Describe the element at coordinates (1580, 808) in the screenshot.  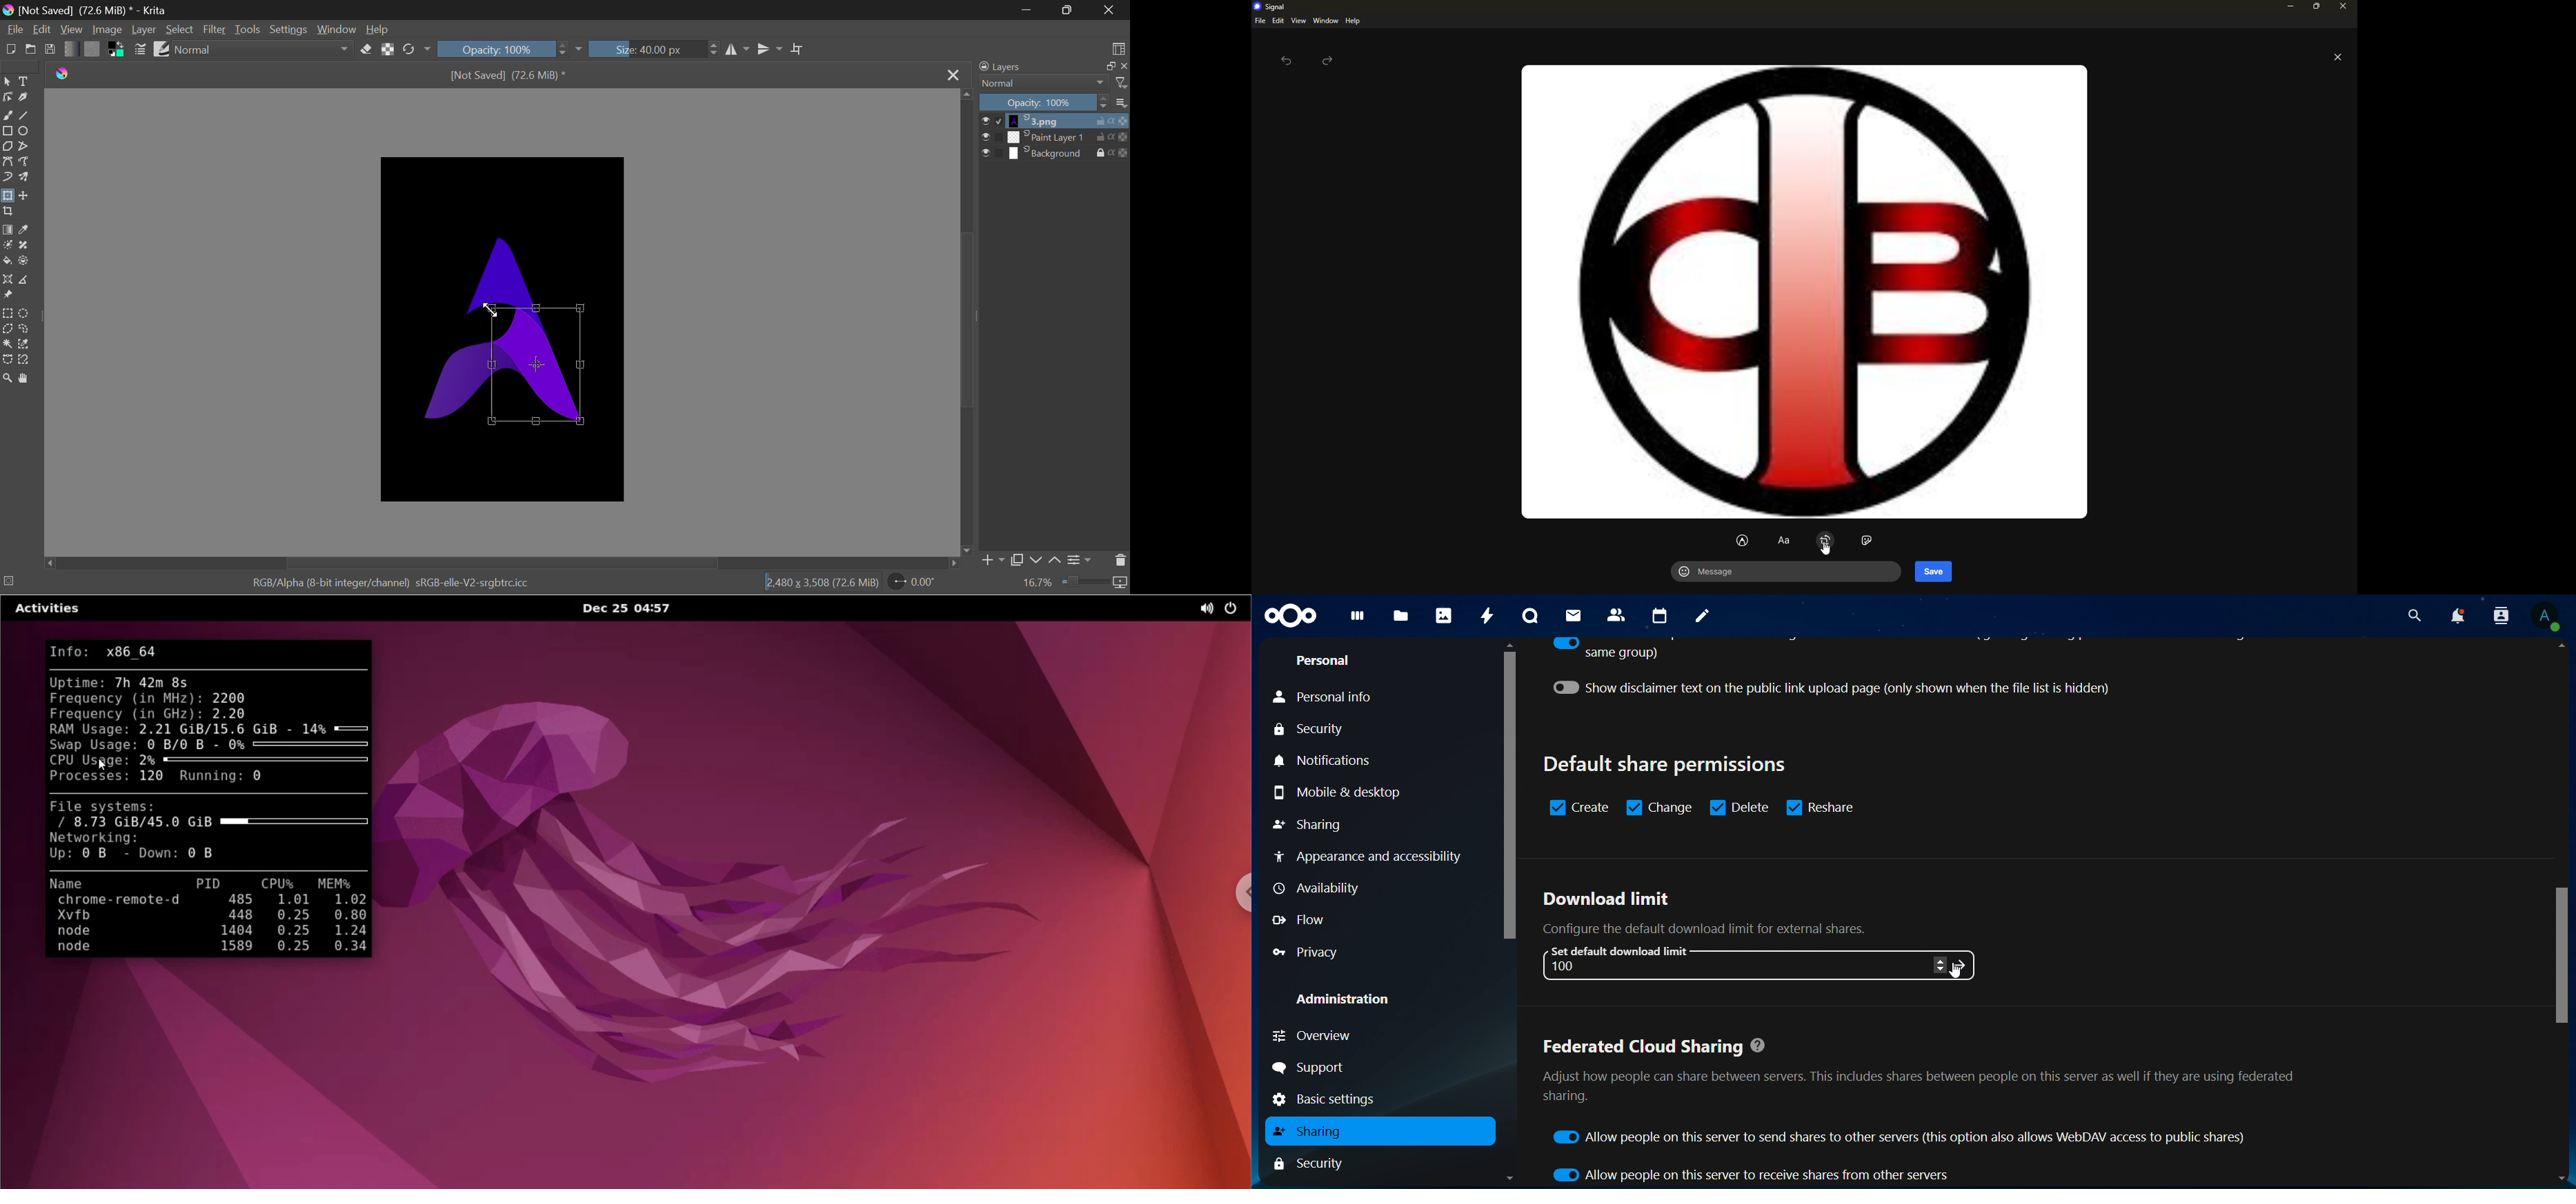
I see `sreate ` at that location.